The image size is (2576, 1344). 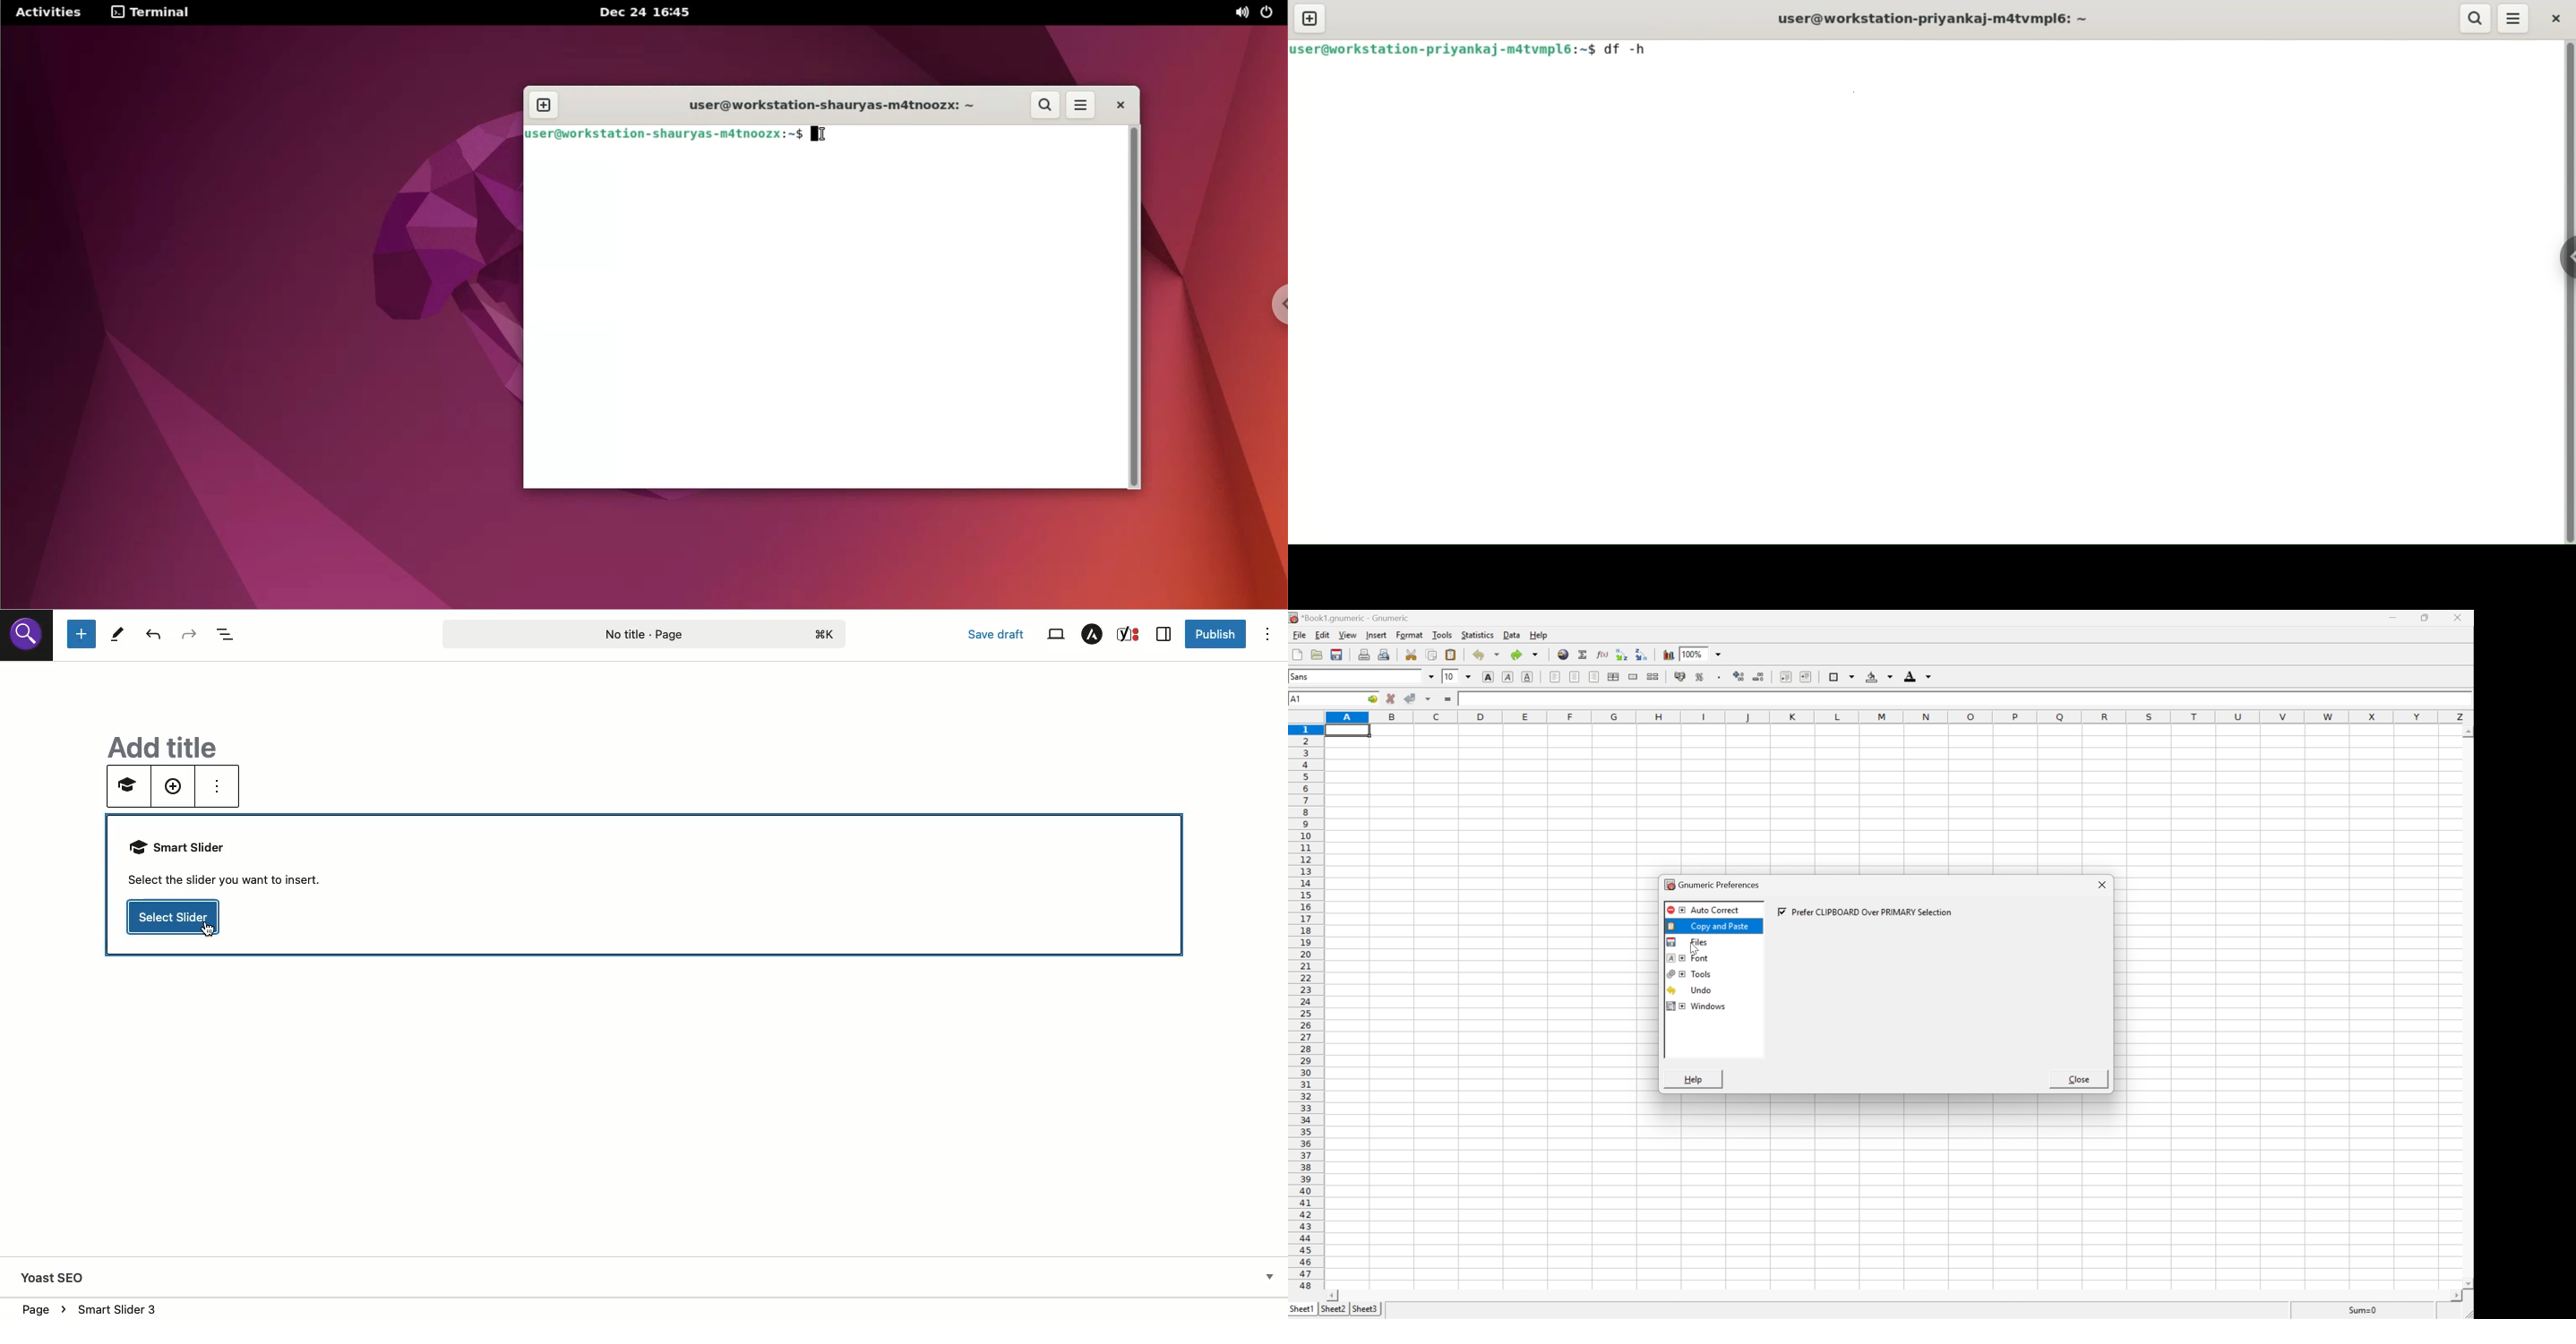 I want to click on undo, so click(x=1485, y=654).